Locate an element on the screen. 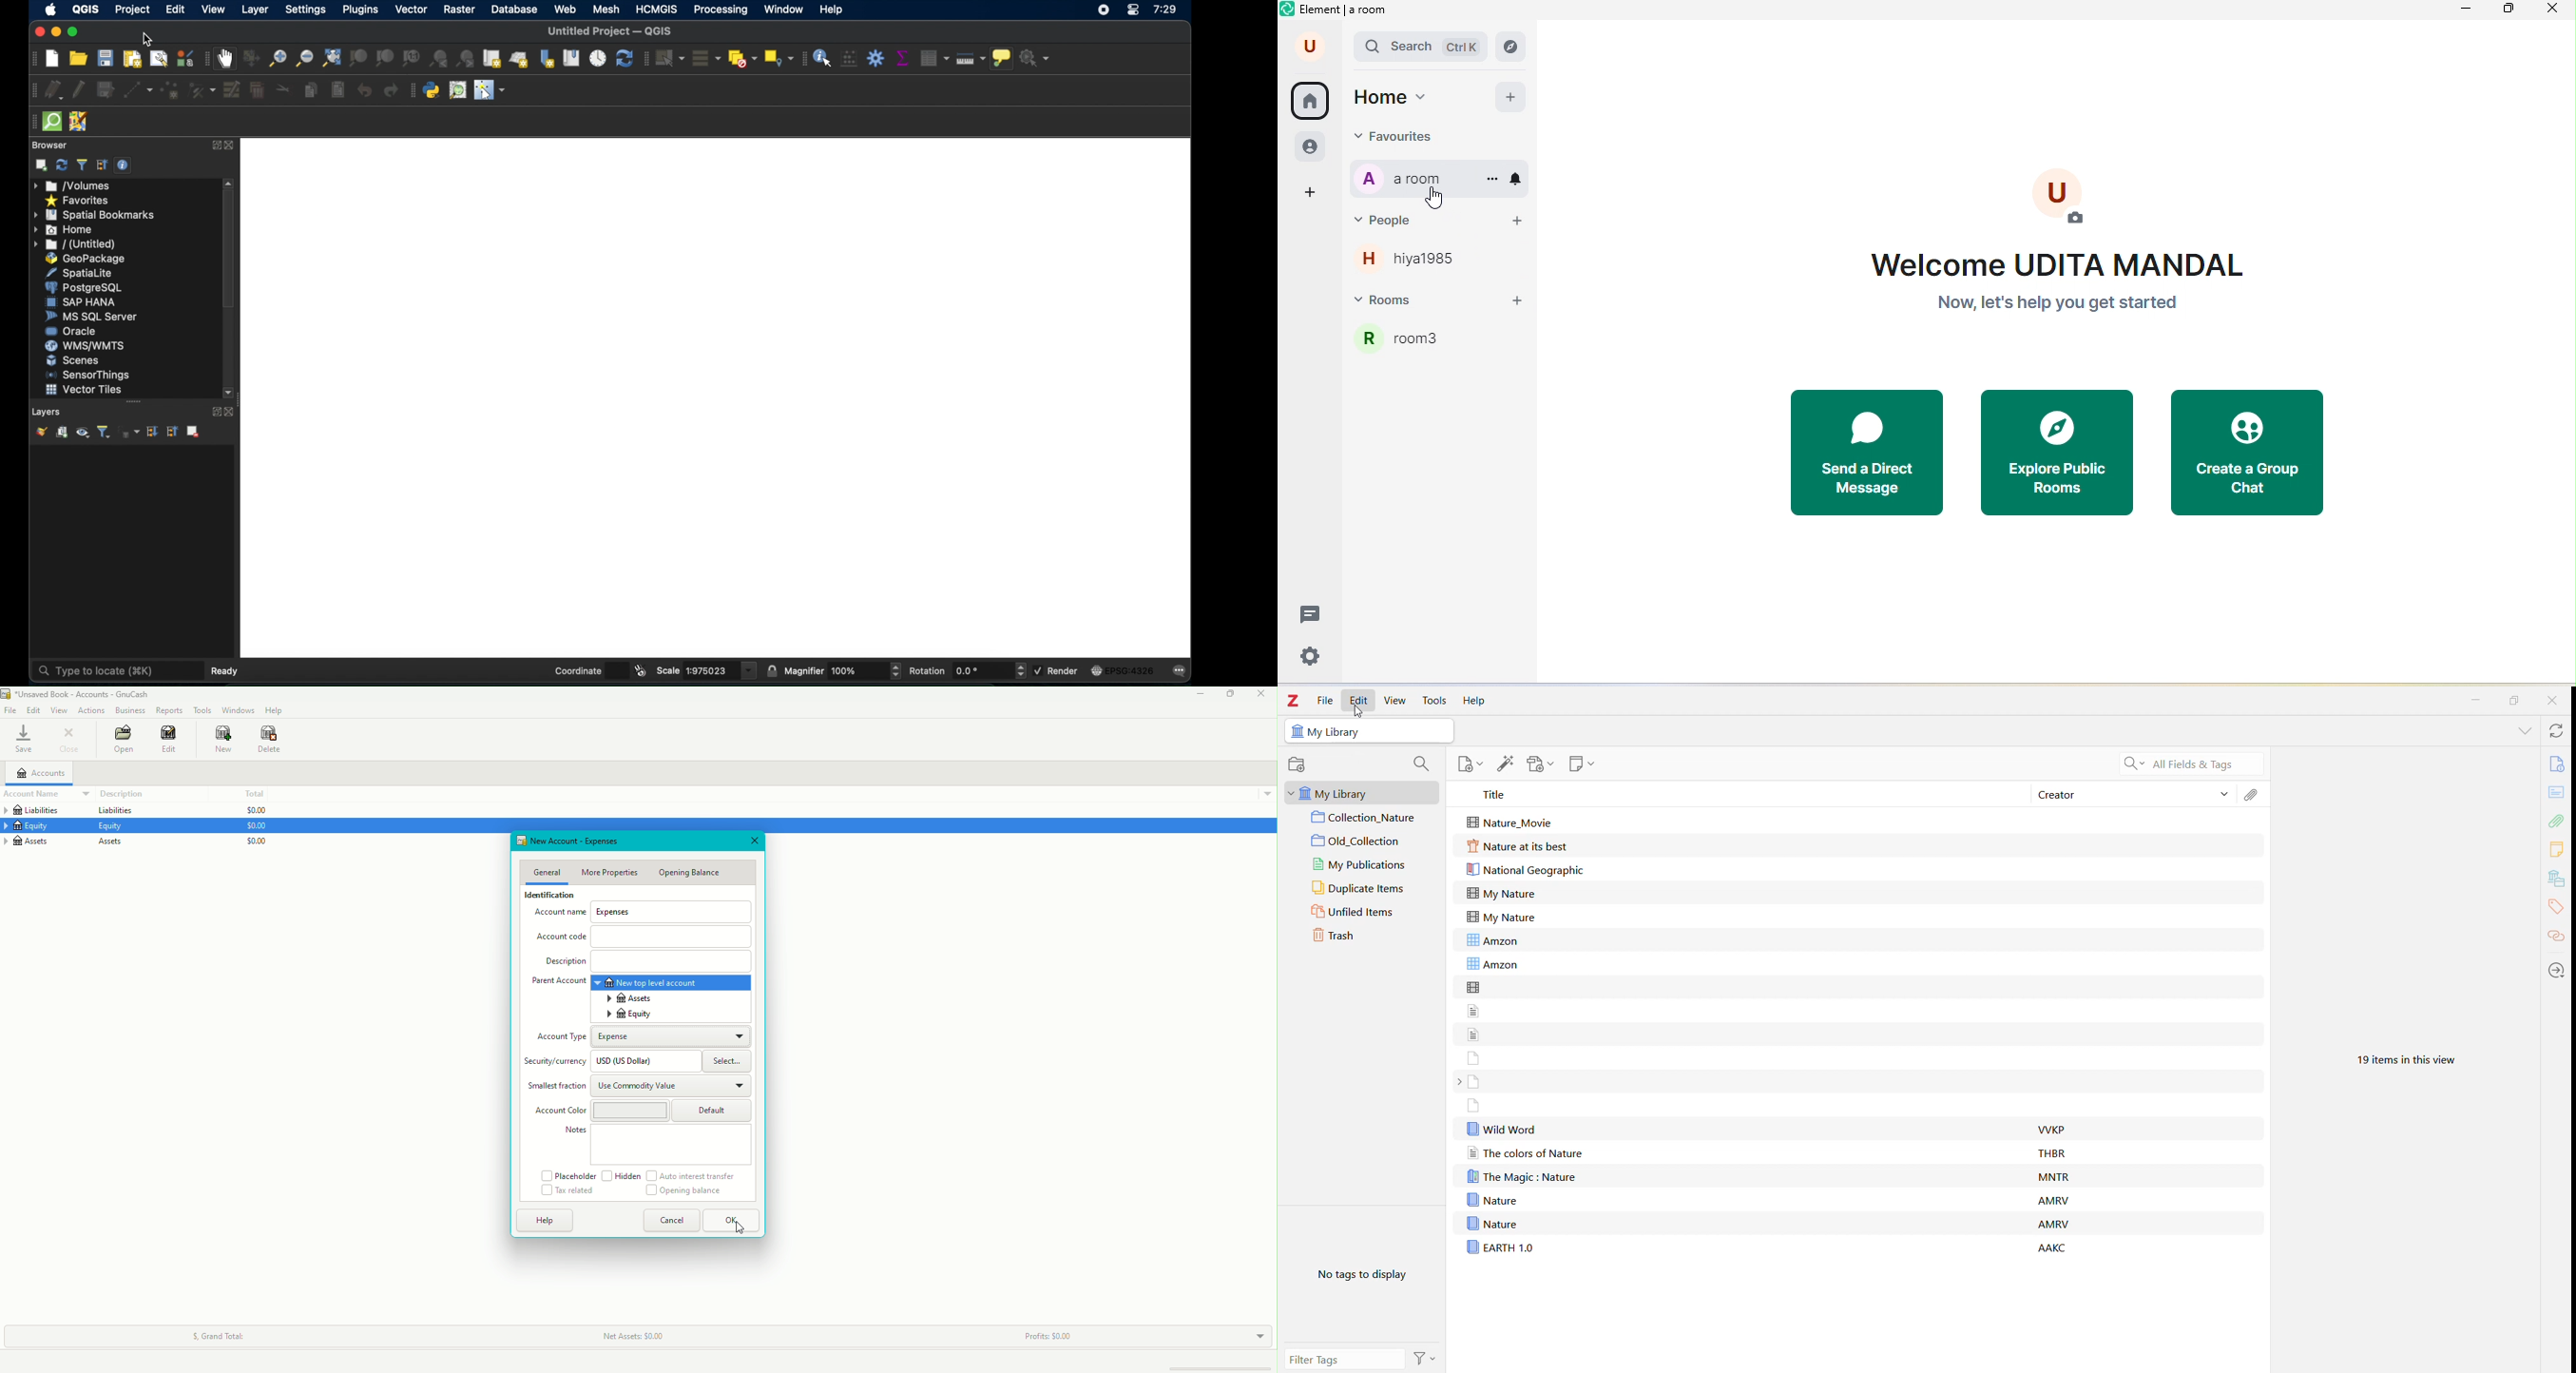 The height and width of the screenshot is (1400, 2576). OK is located at coordinates (734, 1222).